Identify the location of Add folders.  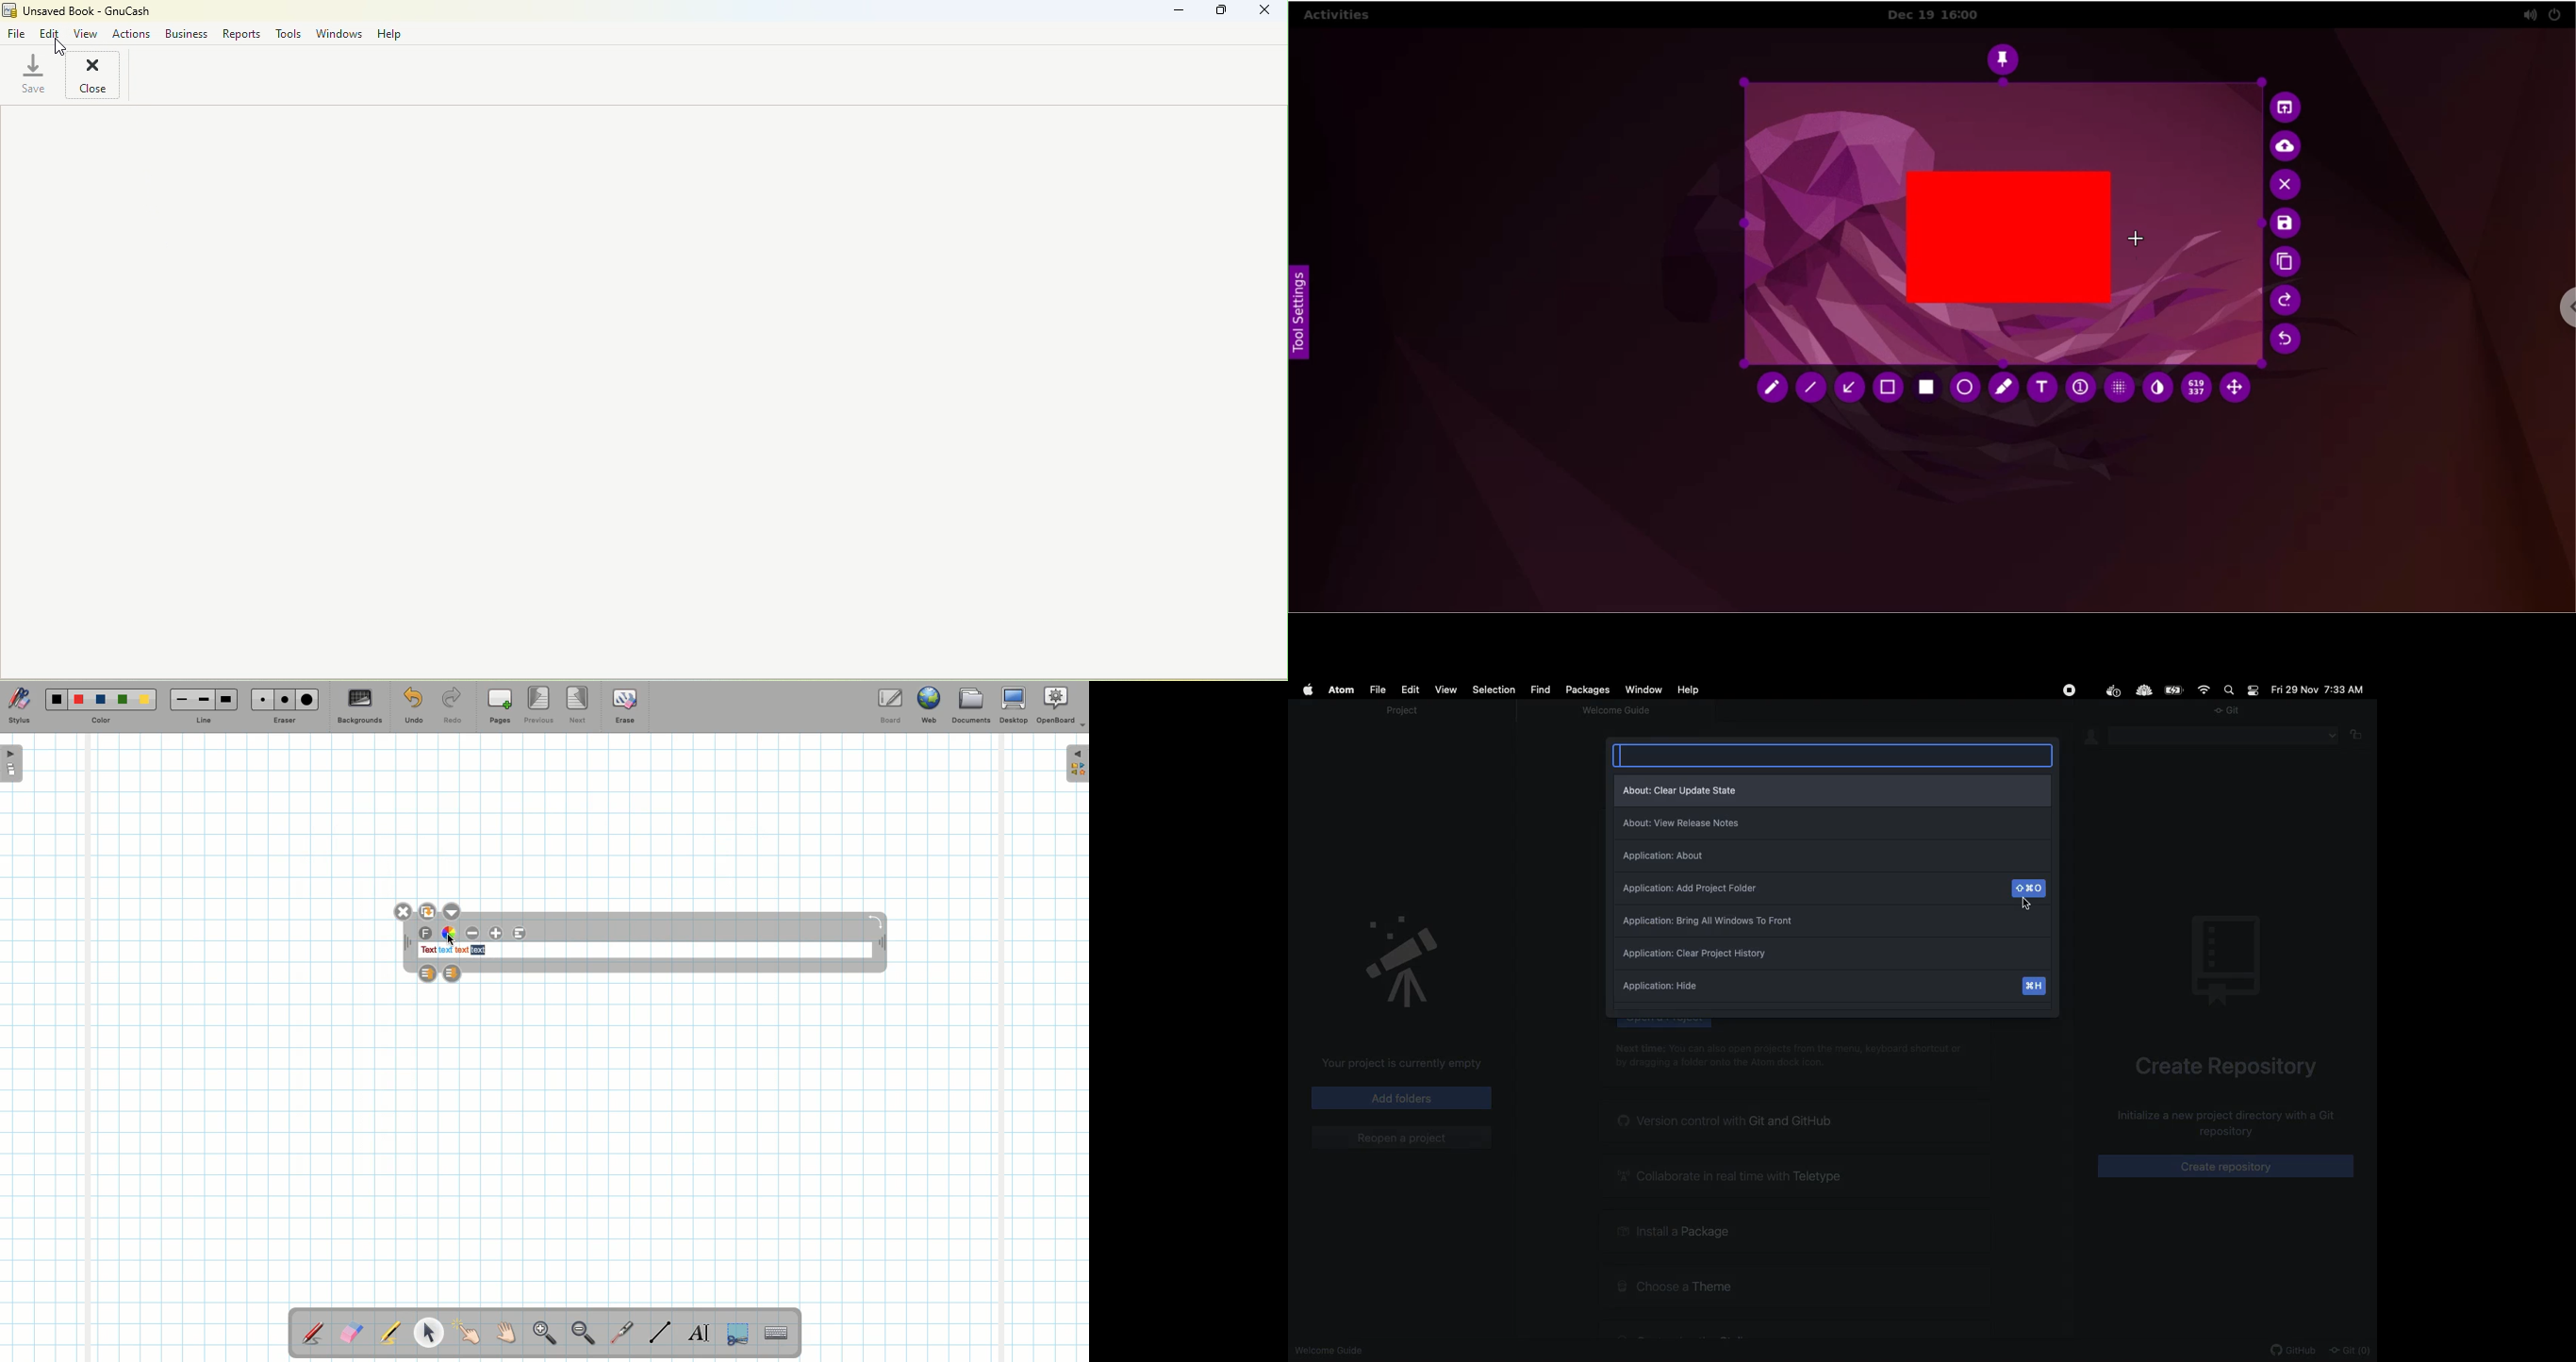
(1400, 1097).